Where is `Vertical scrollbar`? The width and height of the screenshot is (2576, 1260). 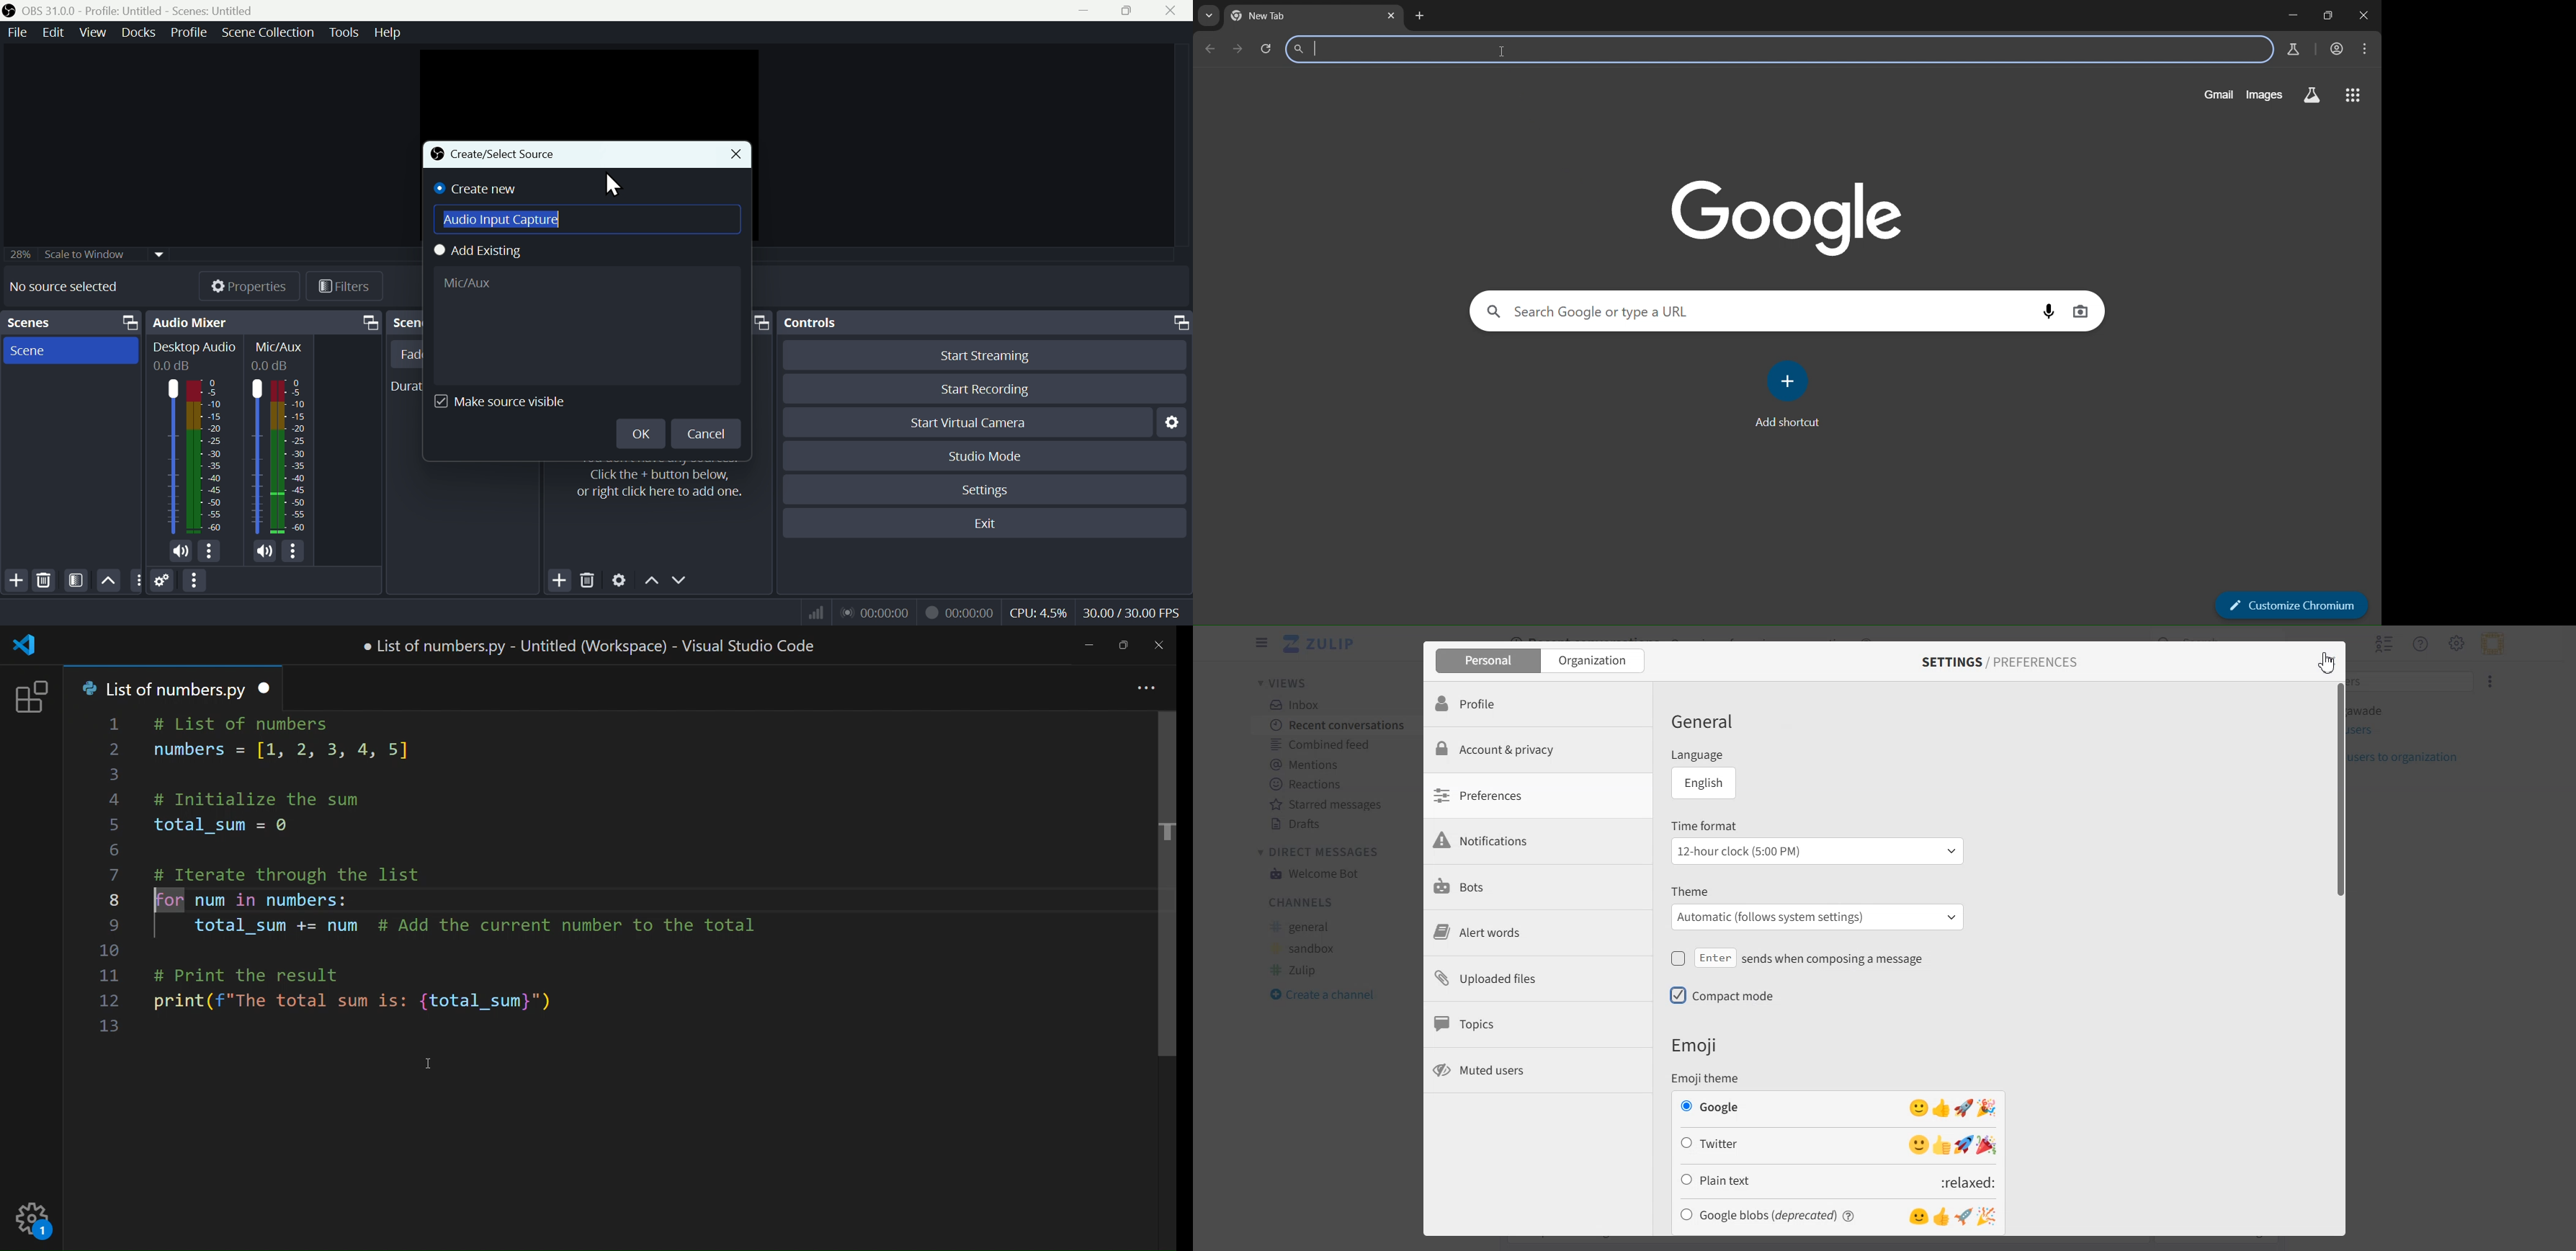 Vertical scrollbar is located at coordinates (2337, 958).